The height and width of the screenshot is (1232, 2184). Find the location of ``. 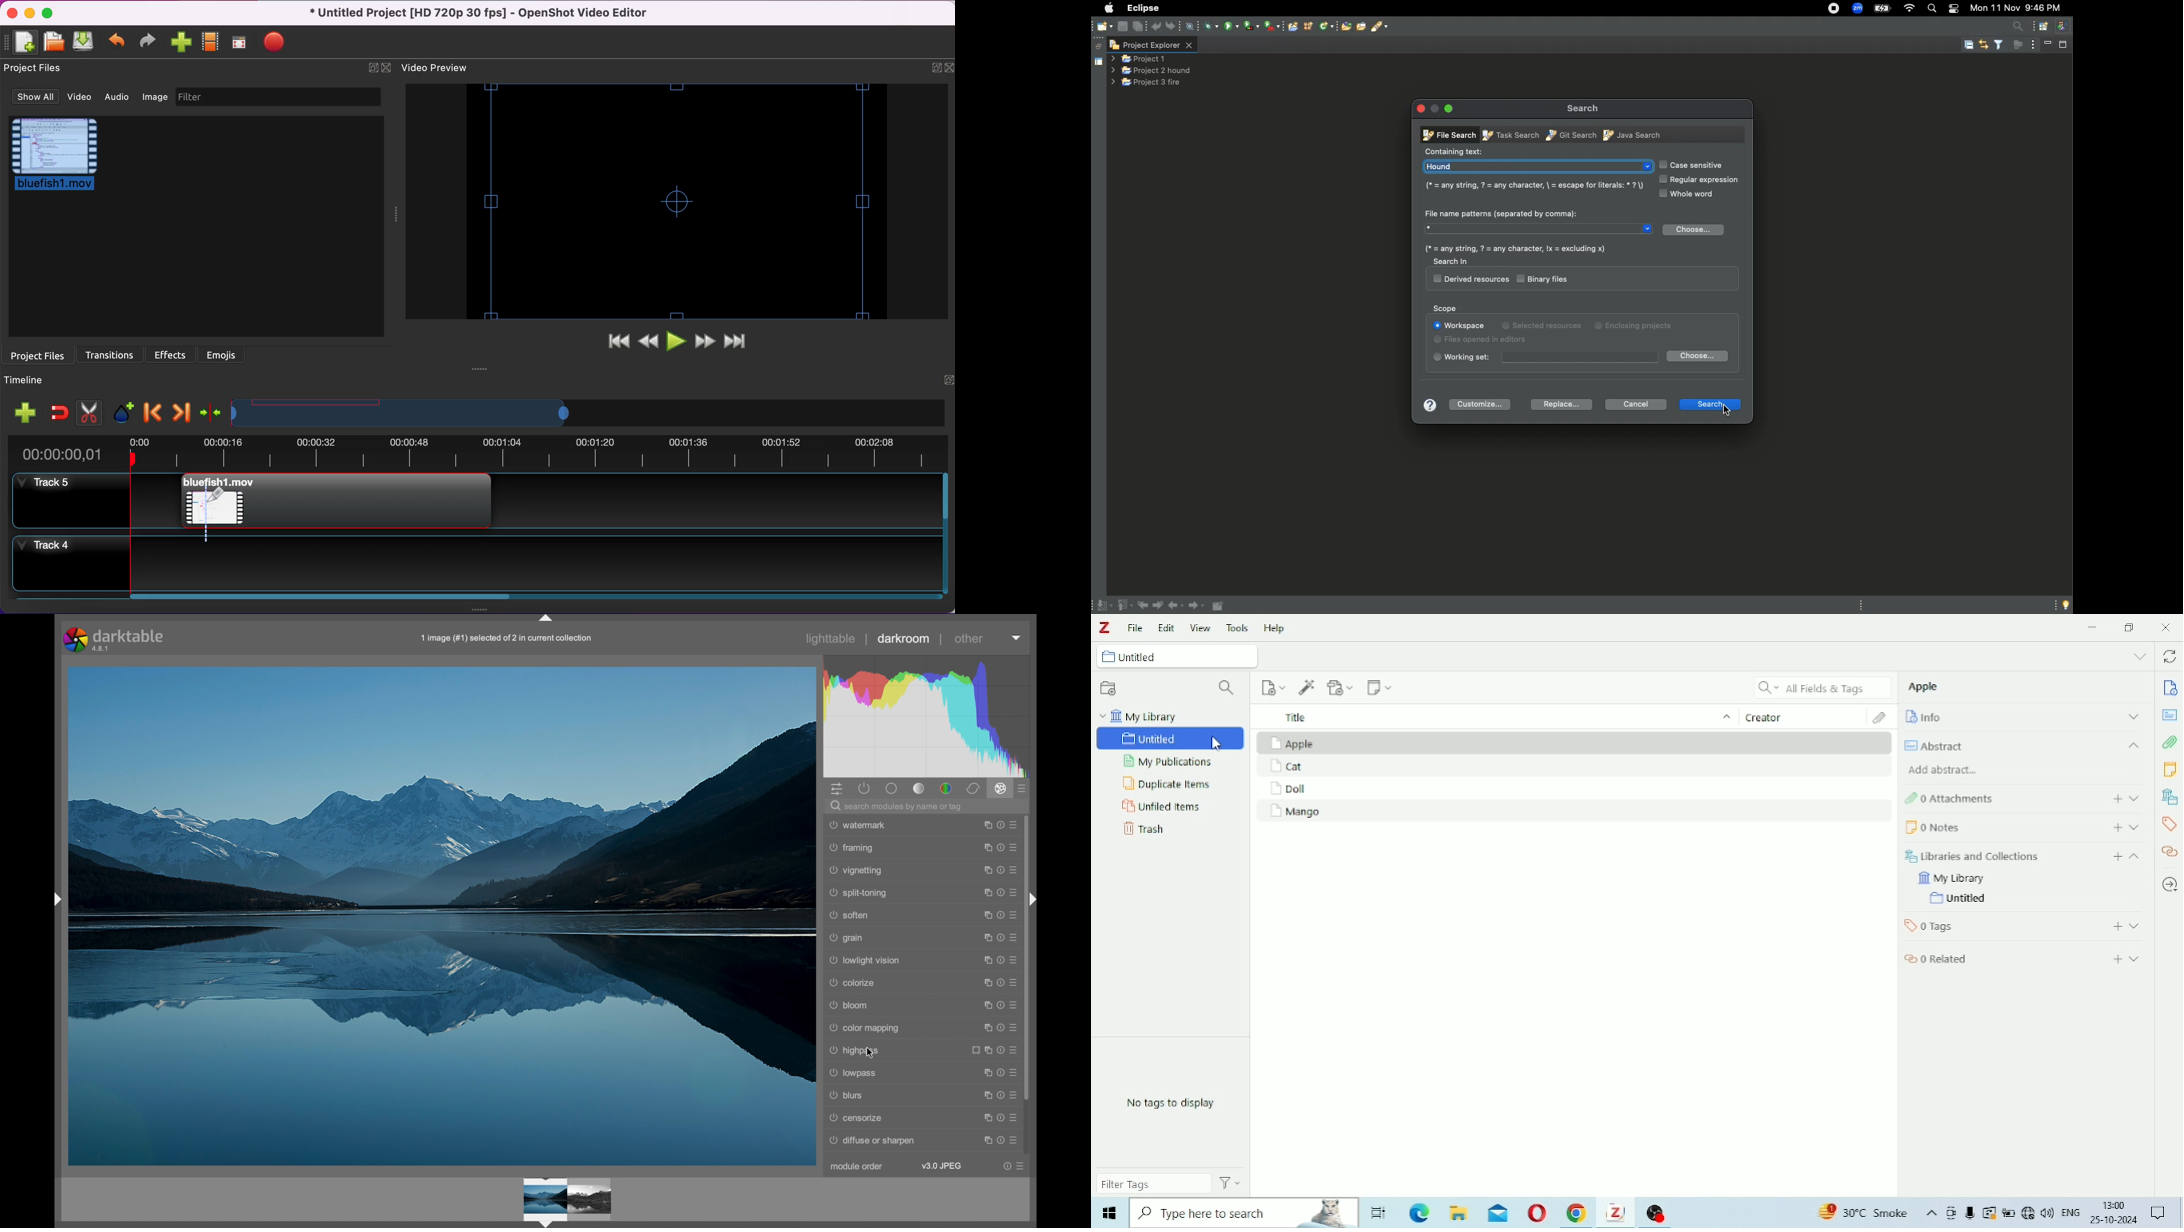

 is located at coordinates (2158, 1212).